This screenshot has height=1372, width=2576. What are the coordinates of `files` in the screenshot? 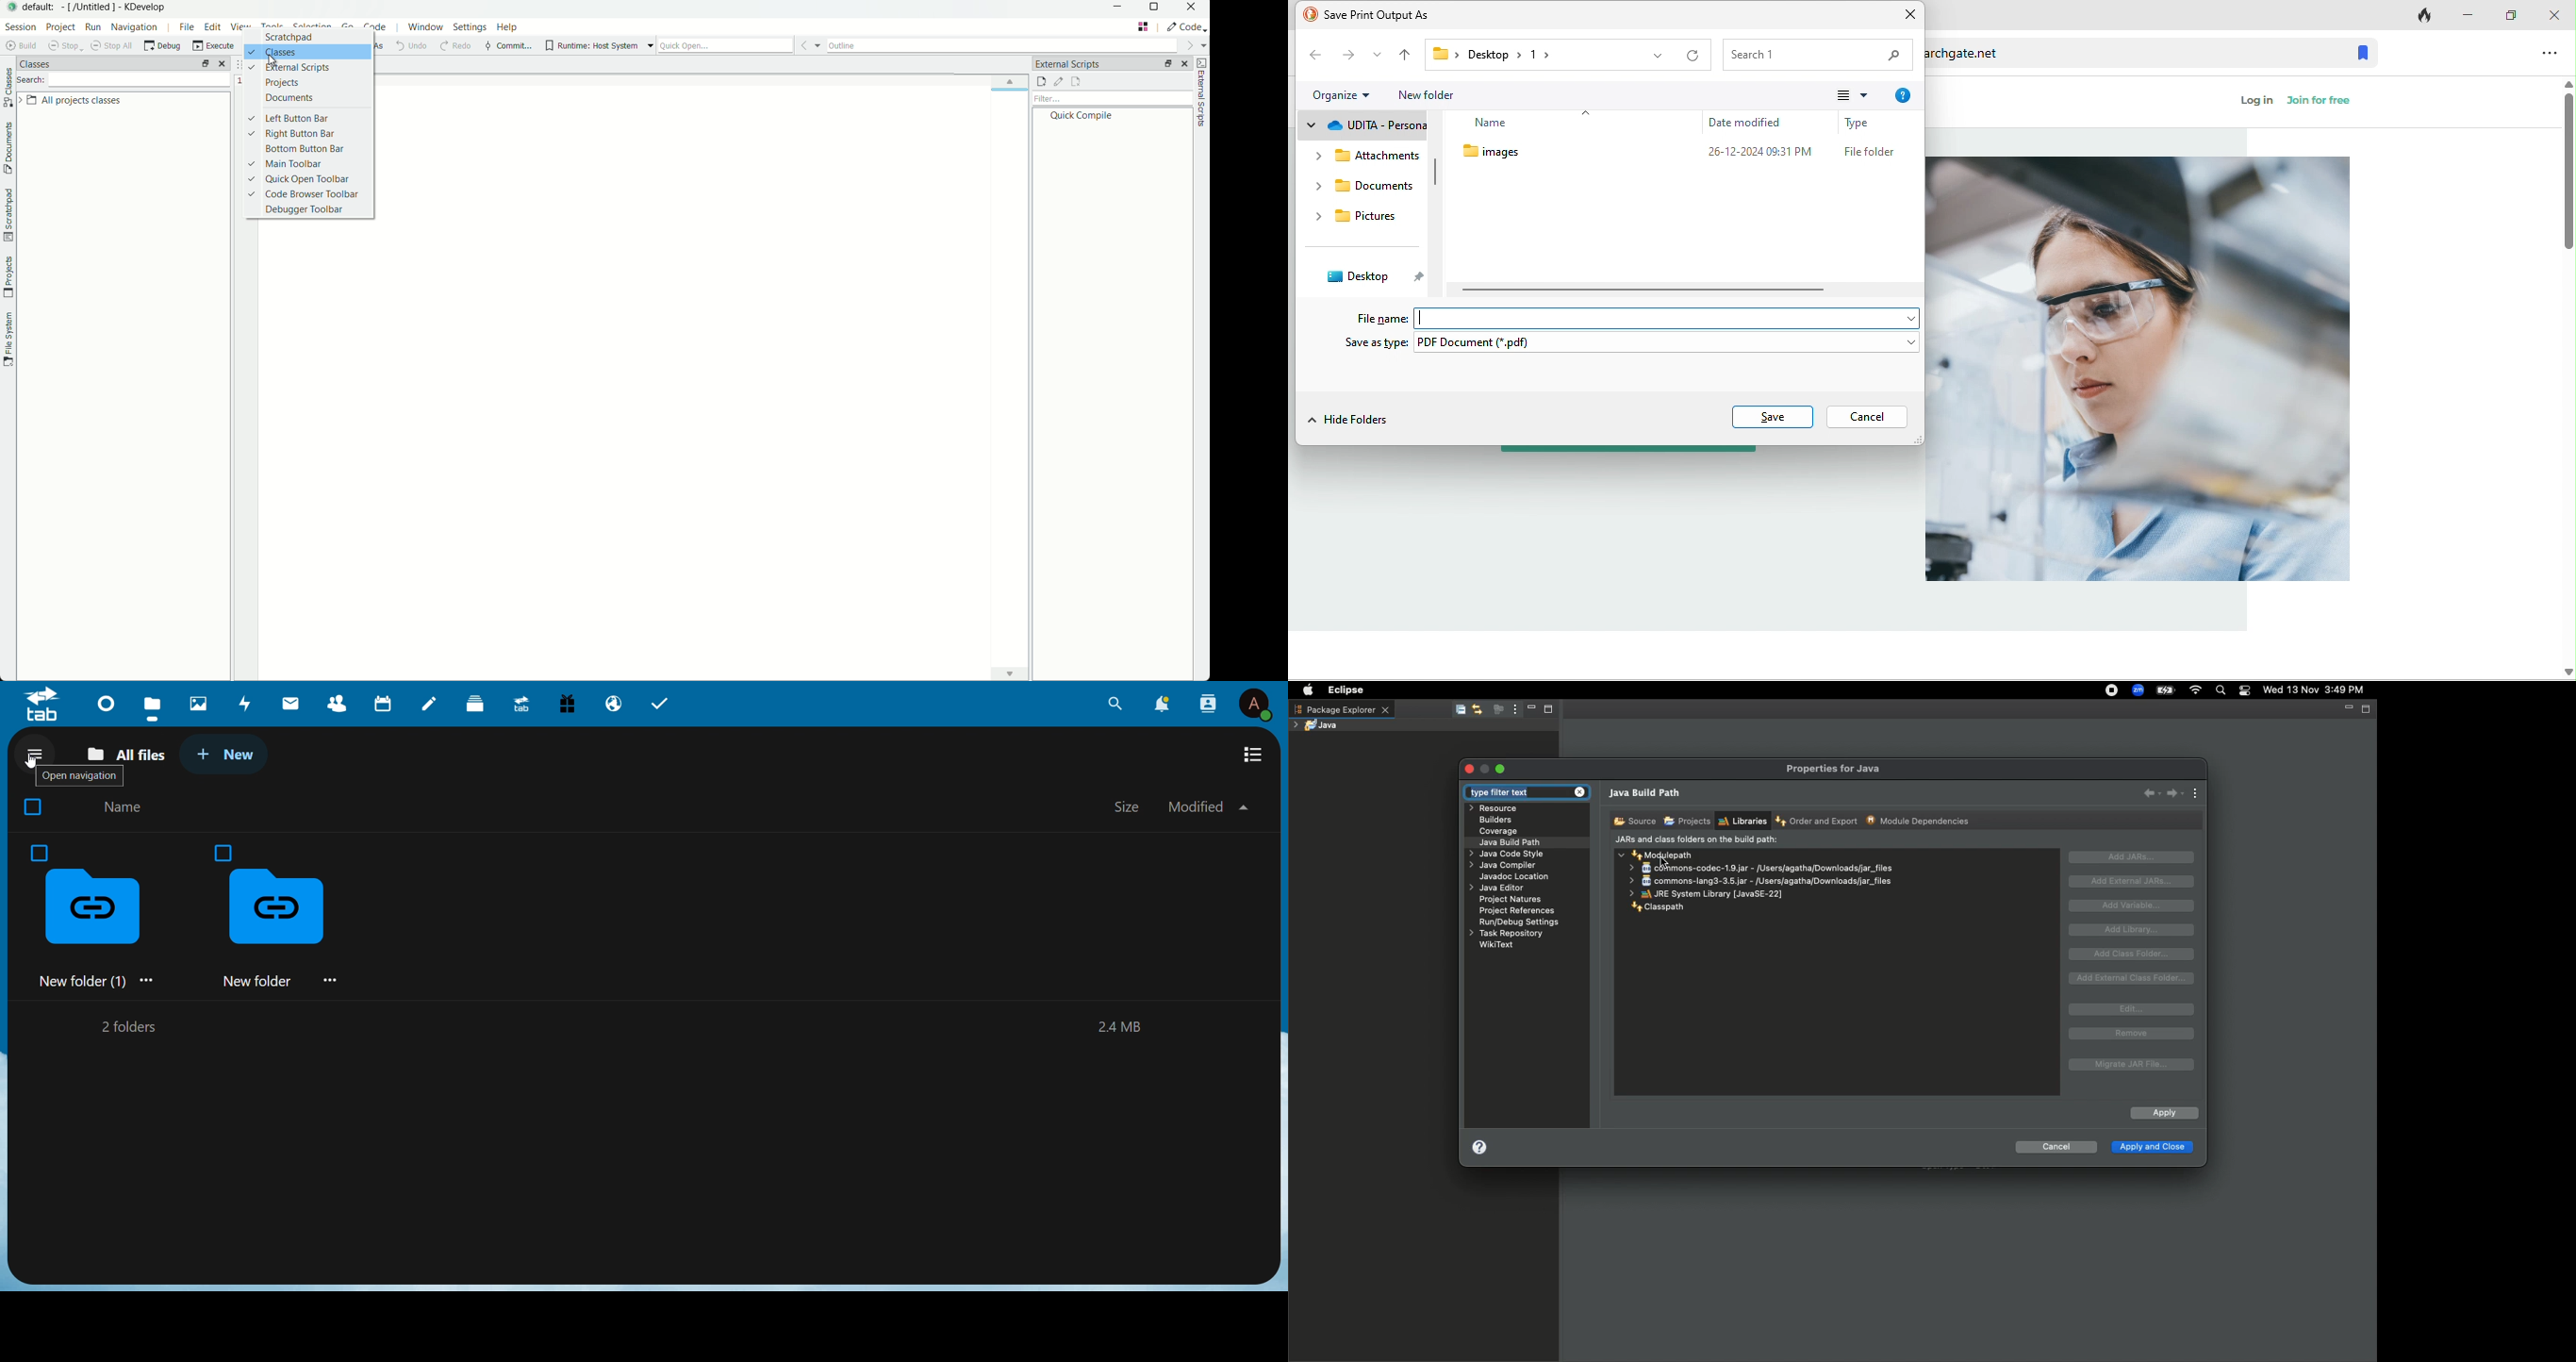 It's located at (150, 704).